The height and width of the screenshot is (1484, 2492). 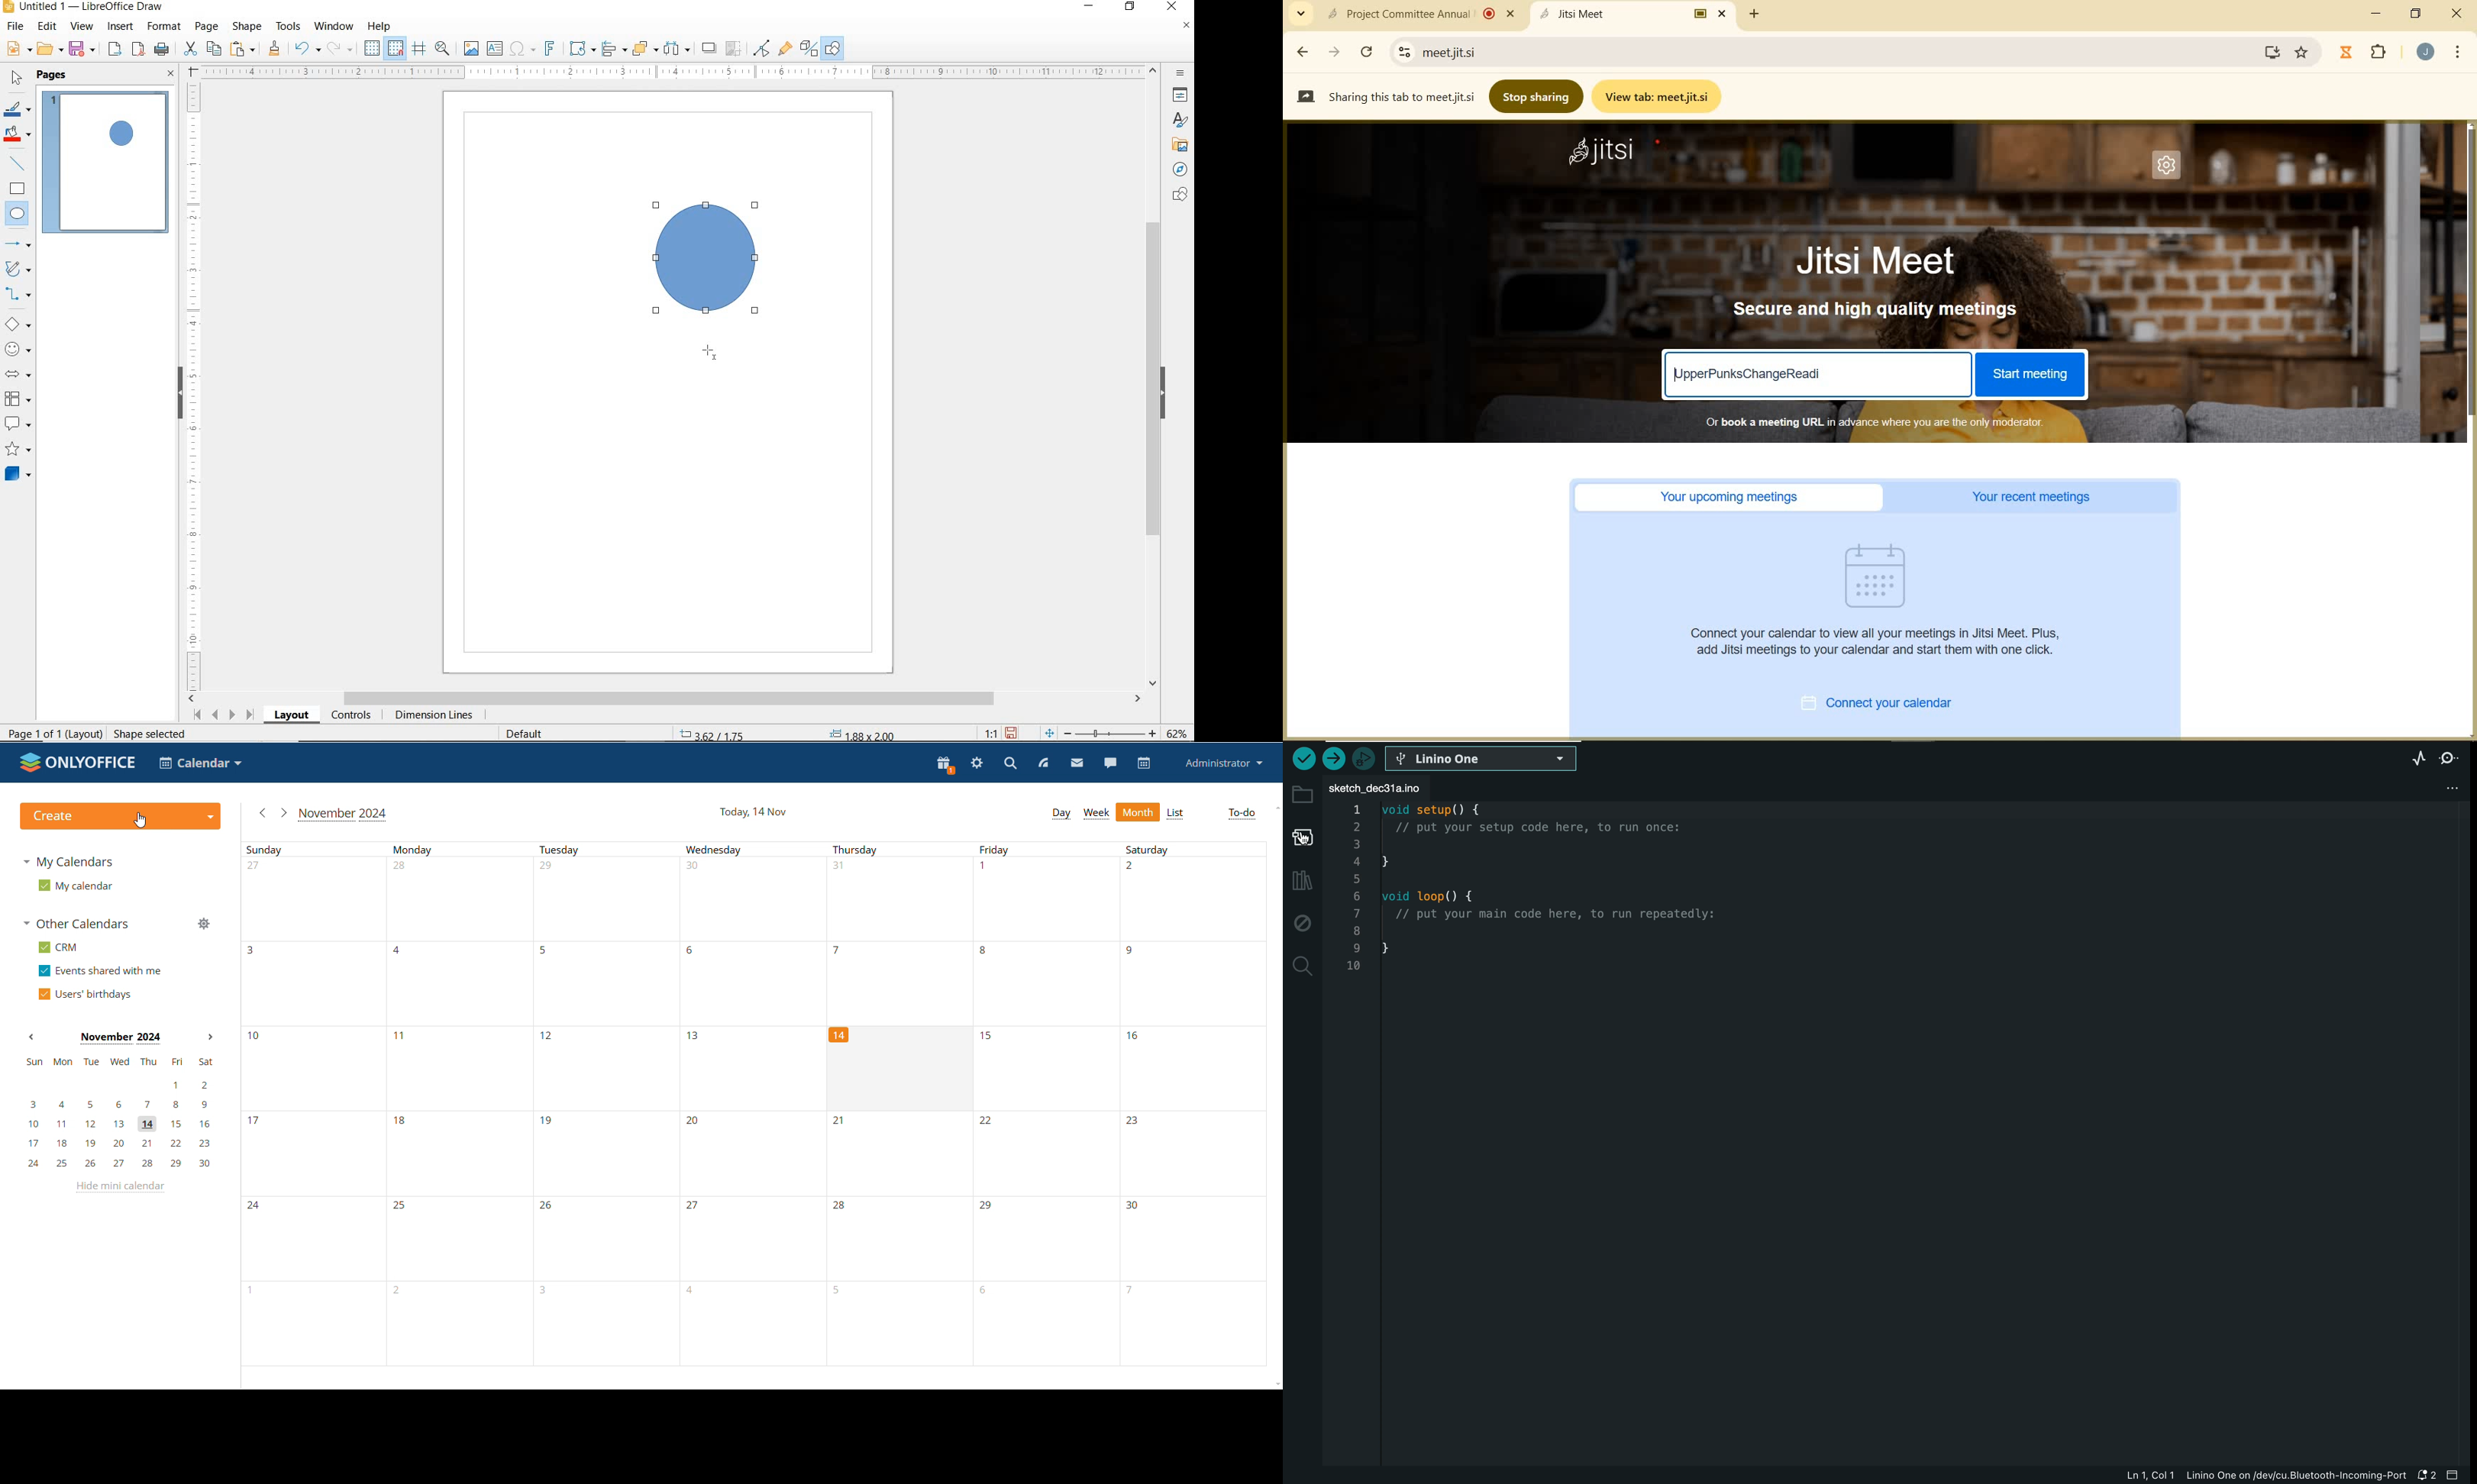 What do you see at coordinates (373, 48) in the screenshot?
I see `DISPLAY GRID` at bounding box center [373, 48].